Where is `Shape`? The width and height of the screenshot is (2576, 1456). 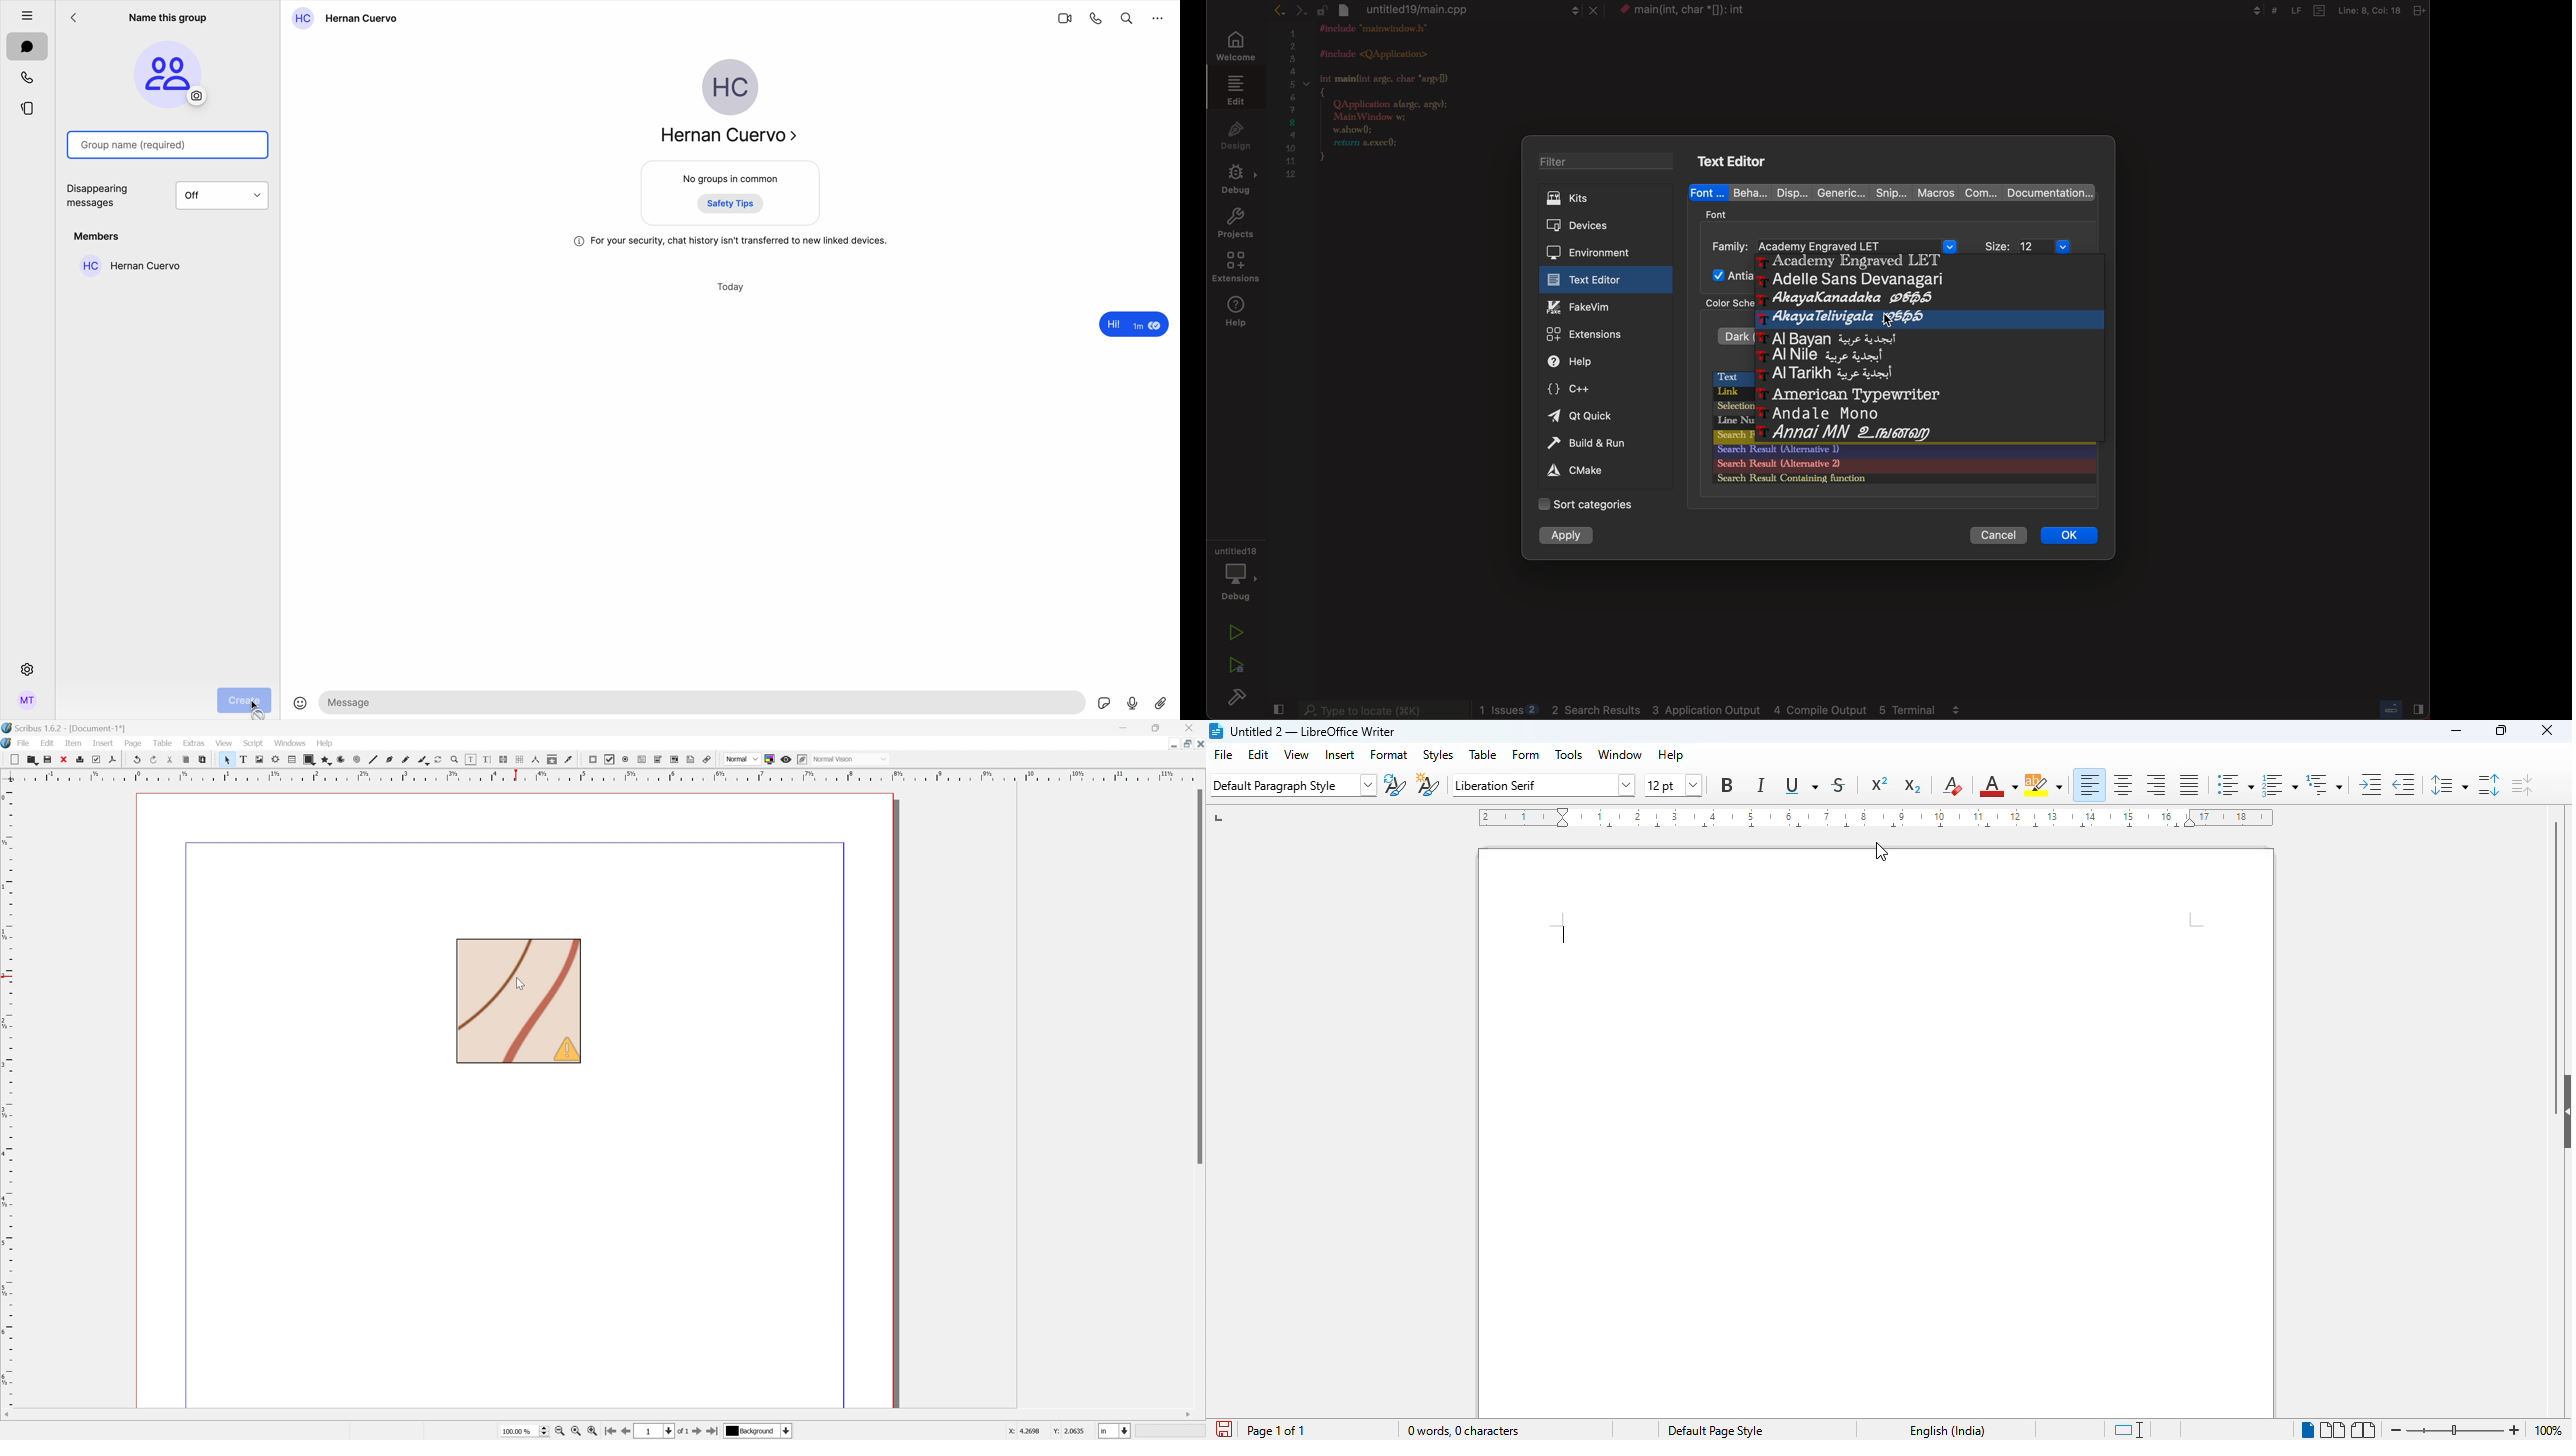
Shape is located at coordinates (312, 760).